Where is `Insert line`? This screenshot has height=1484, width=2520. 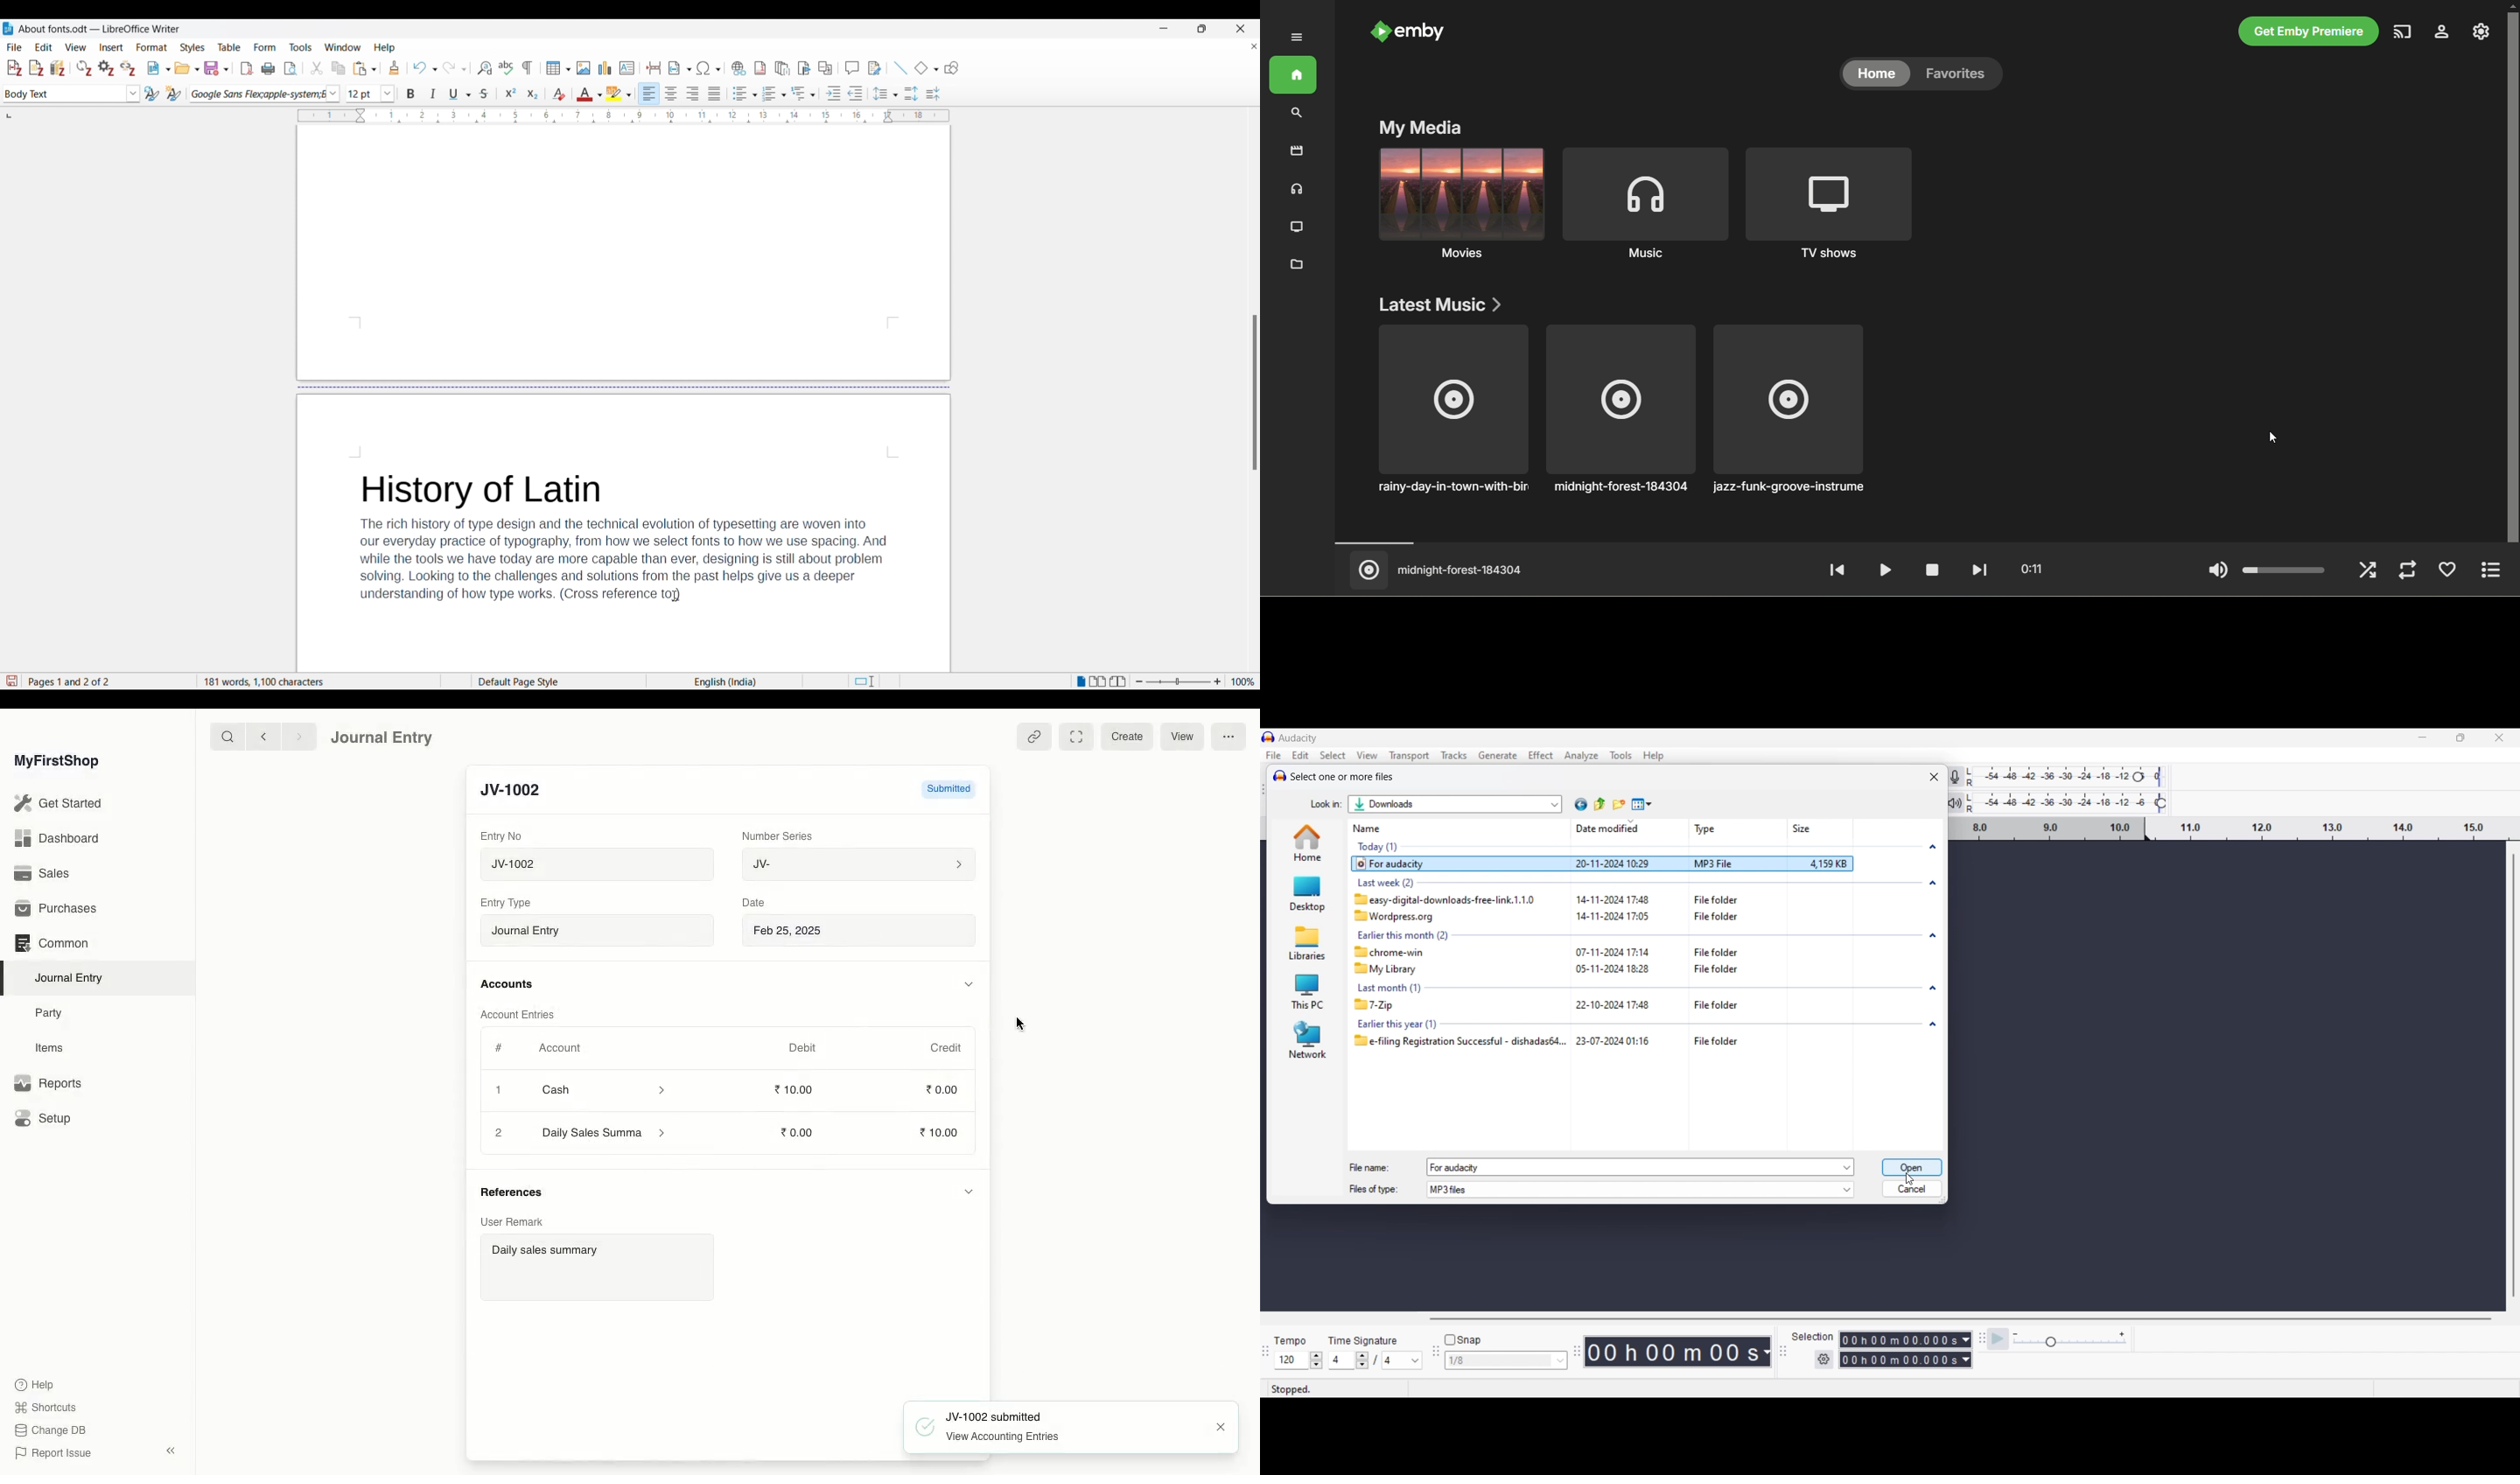
Insert line is located at coordinates (900, 68).